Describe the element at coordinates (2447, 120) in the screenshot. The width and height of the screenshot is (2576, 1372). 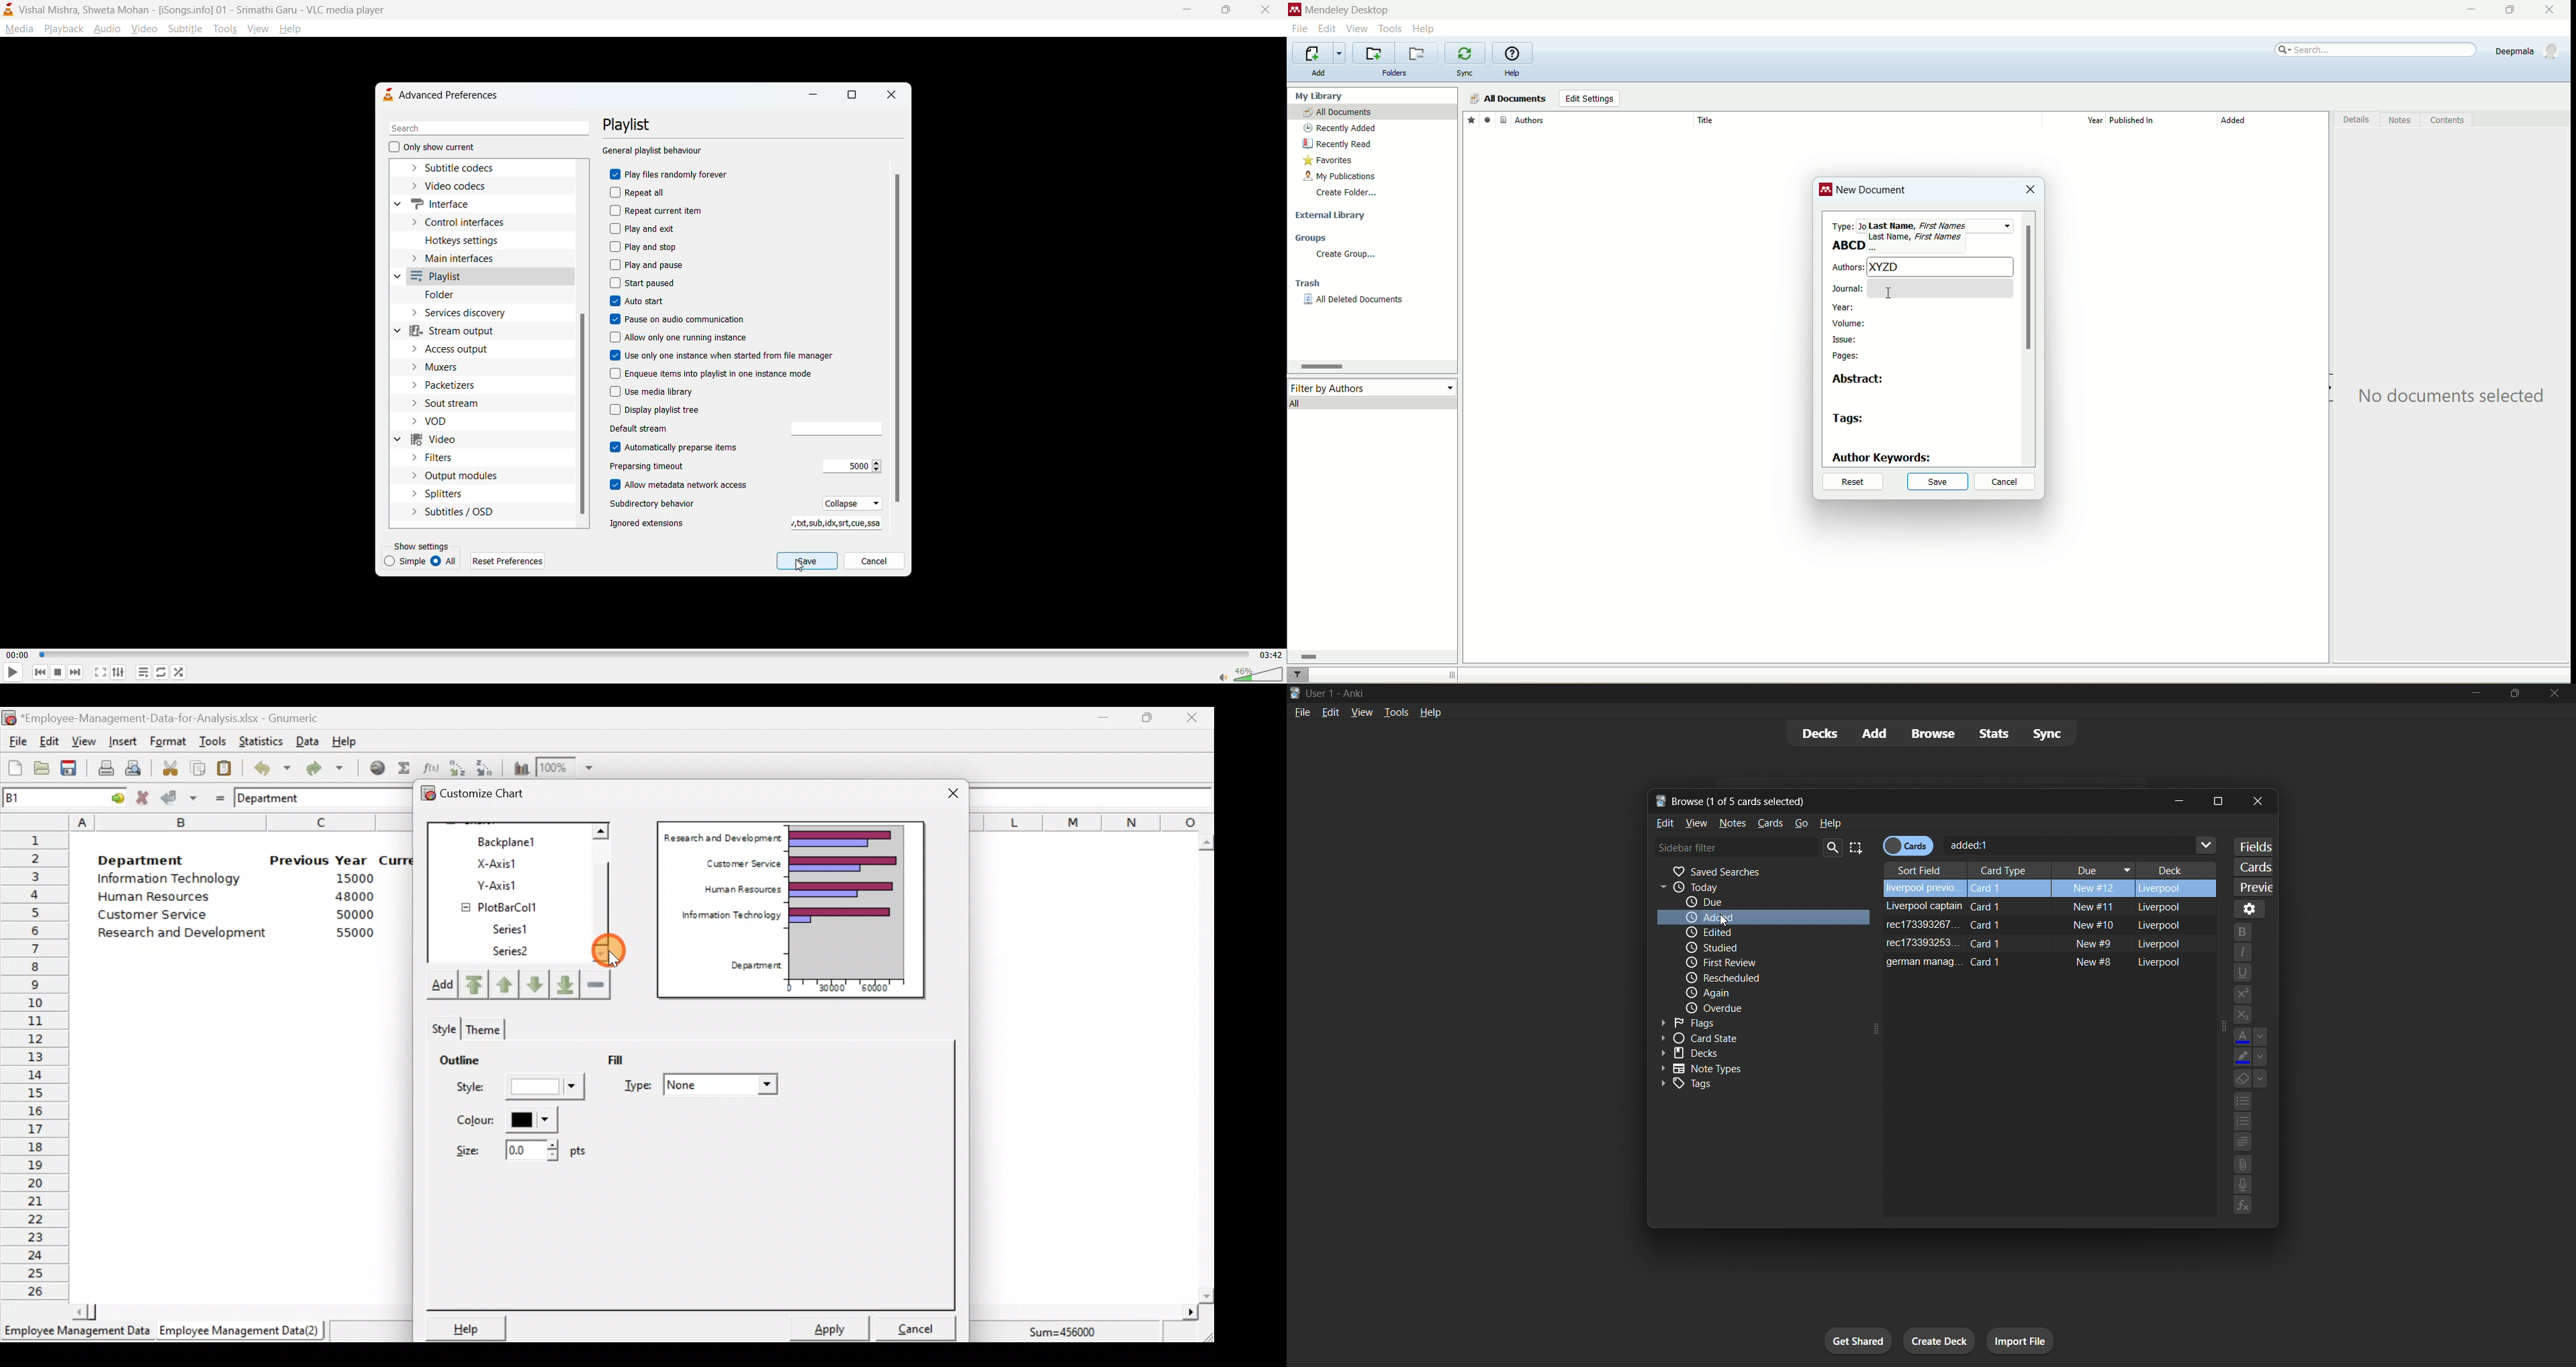
I see `content` at that location.